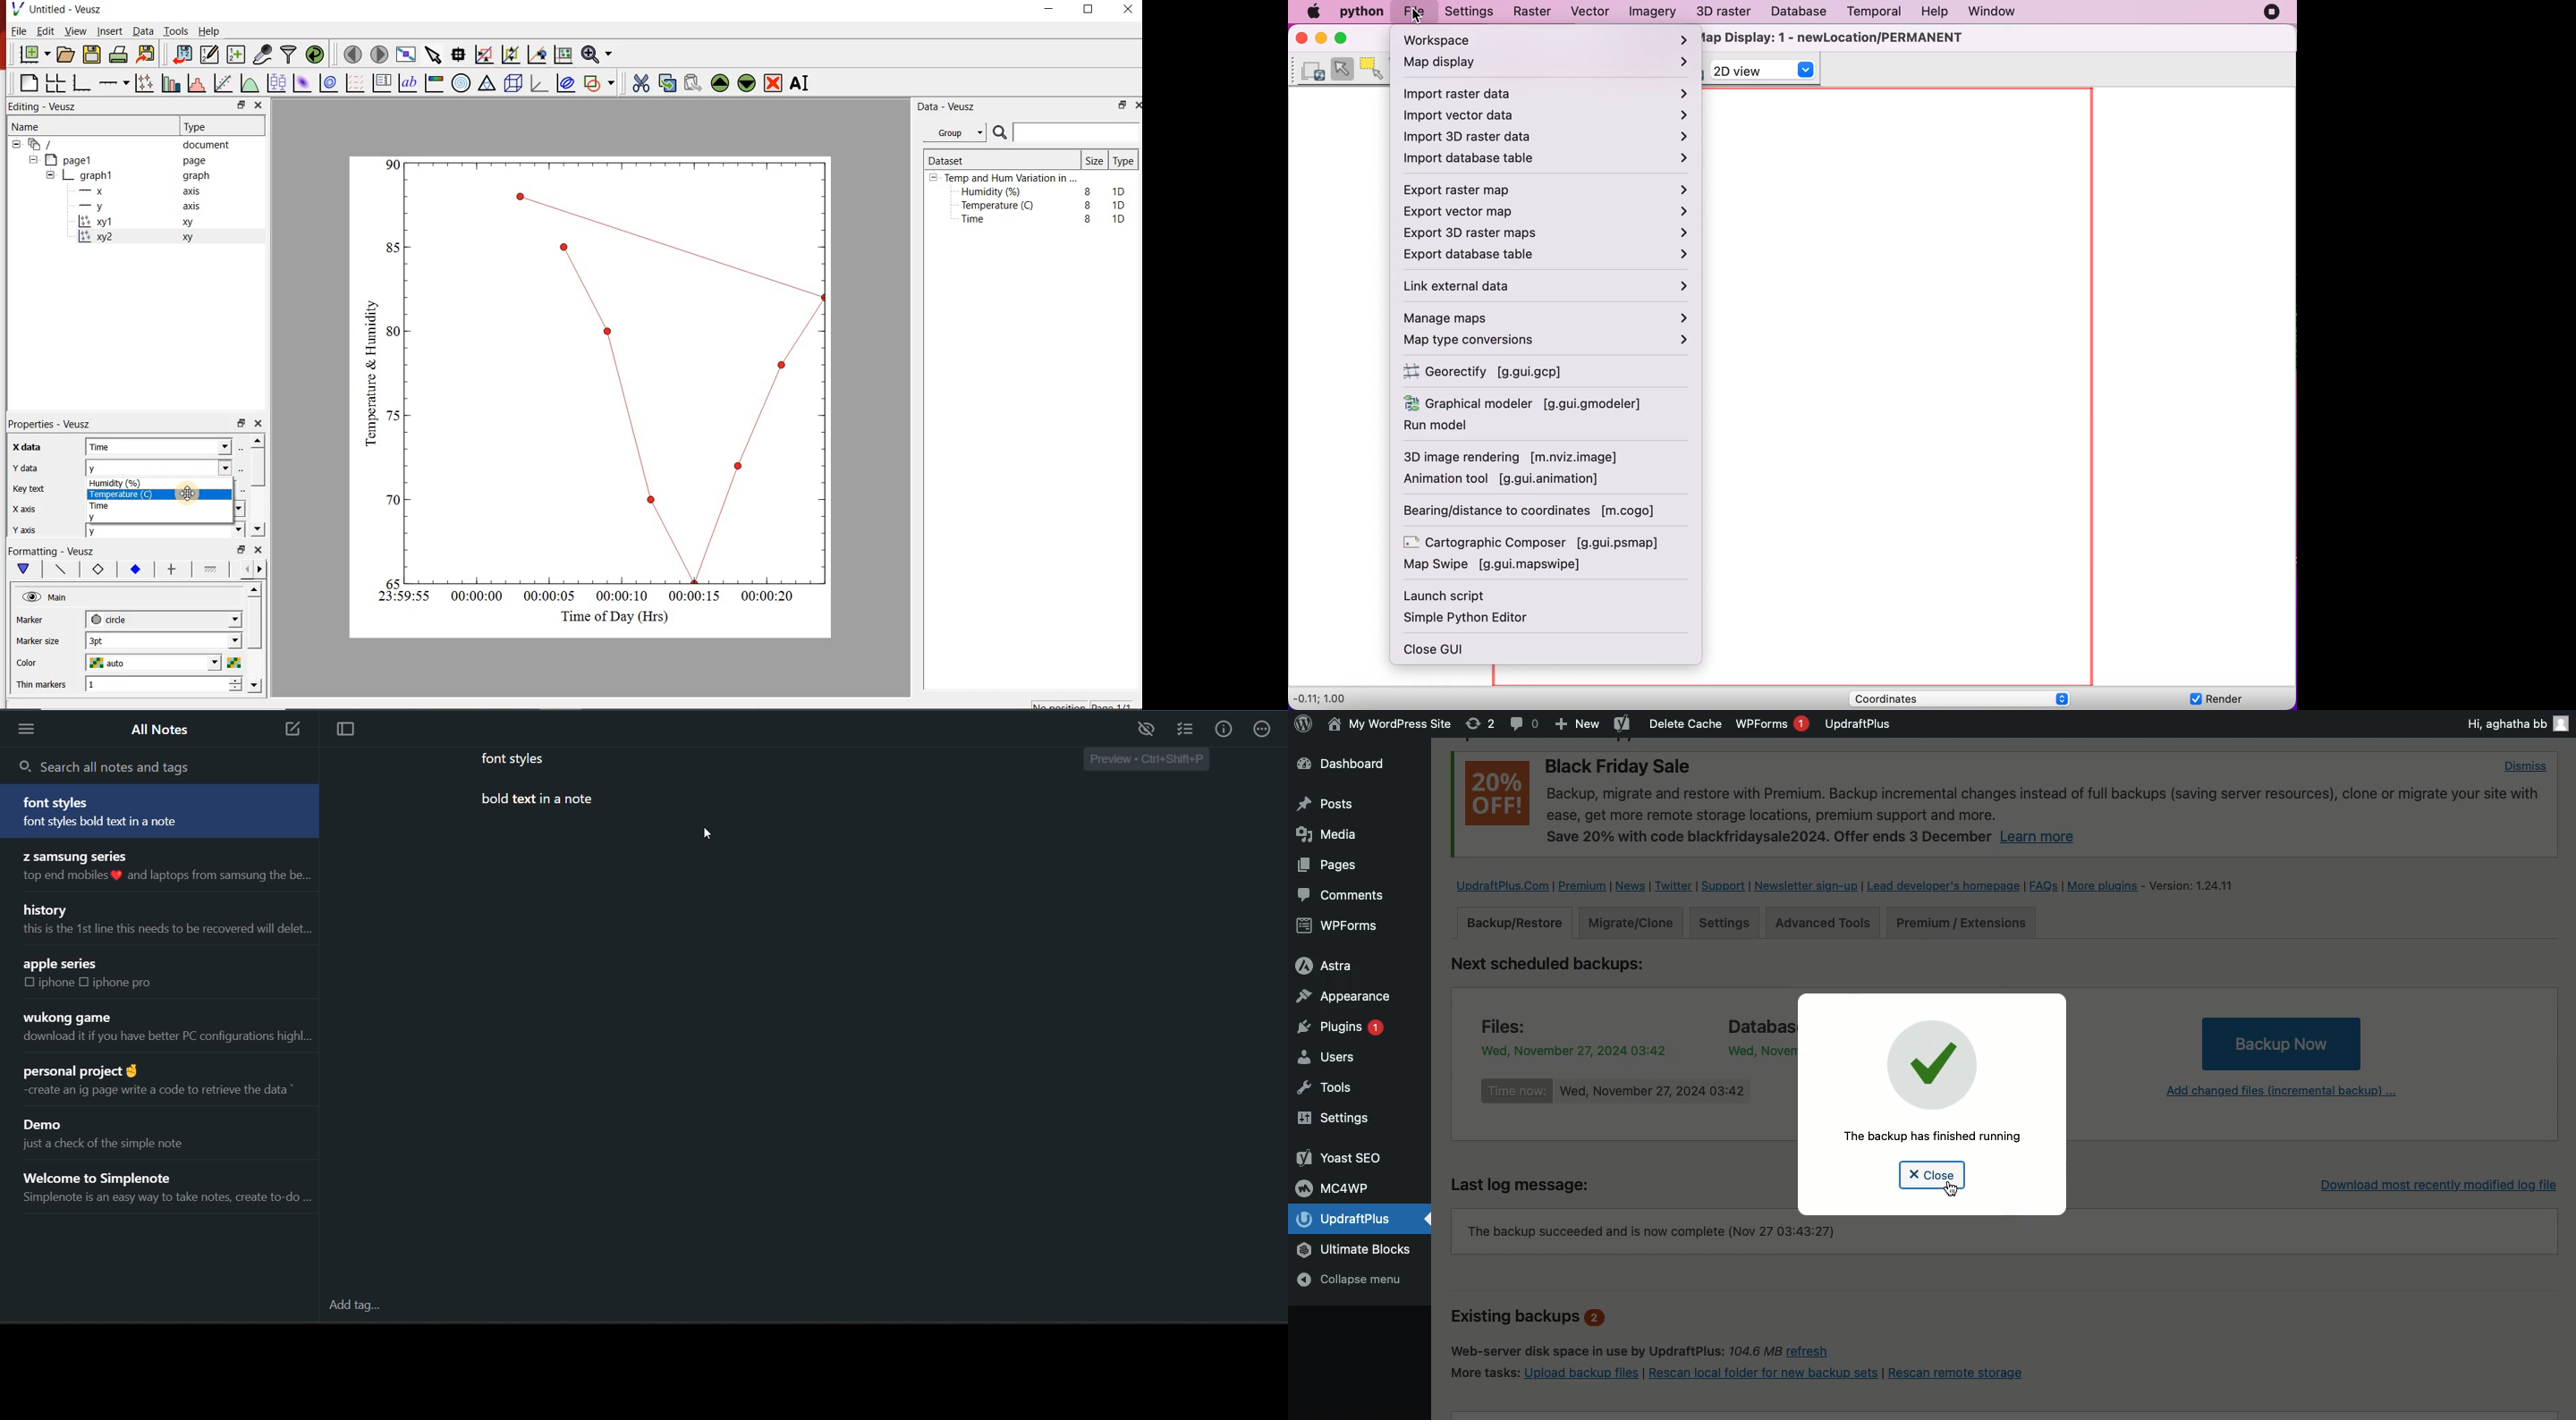  Describe the element at coordinates (235, 681) in the screenshot. I see `increase` at that location.